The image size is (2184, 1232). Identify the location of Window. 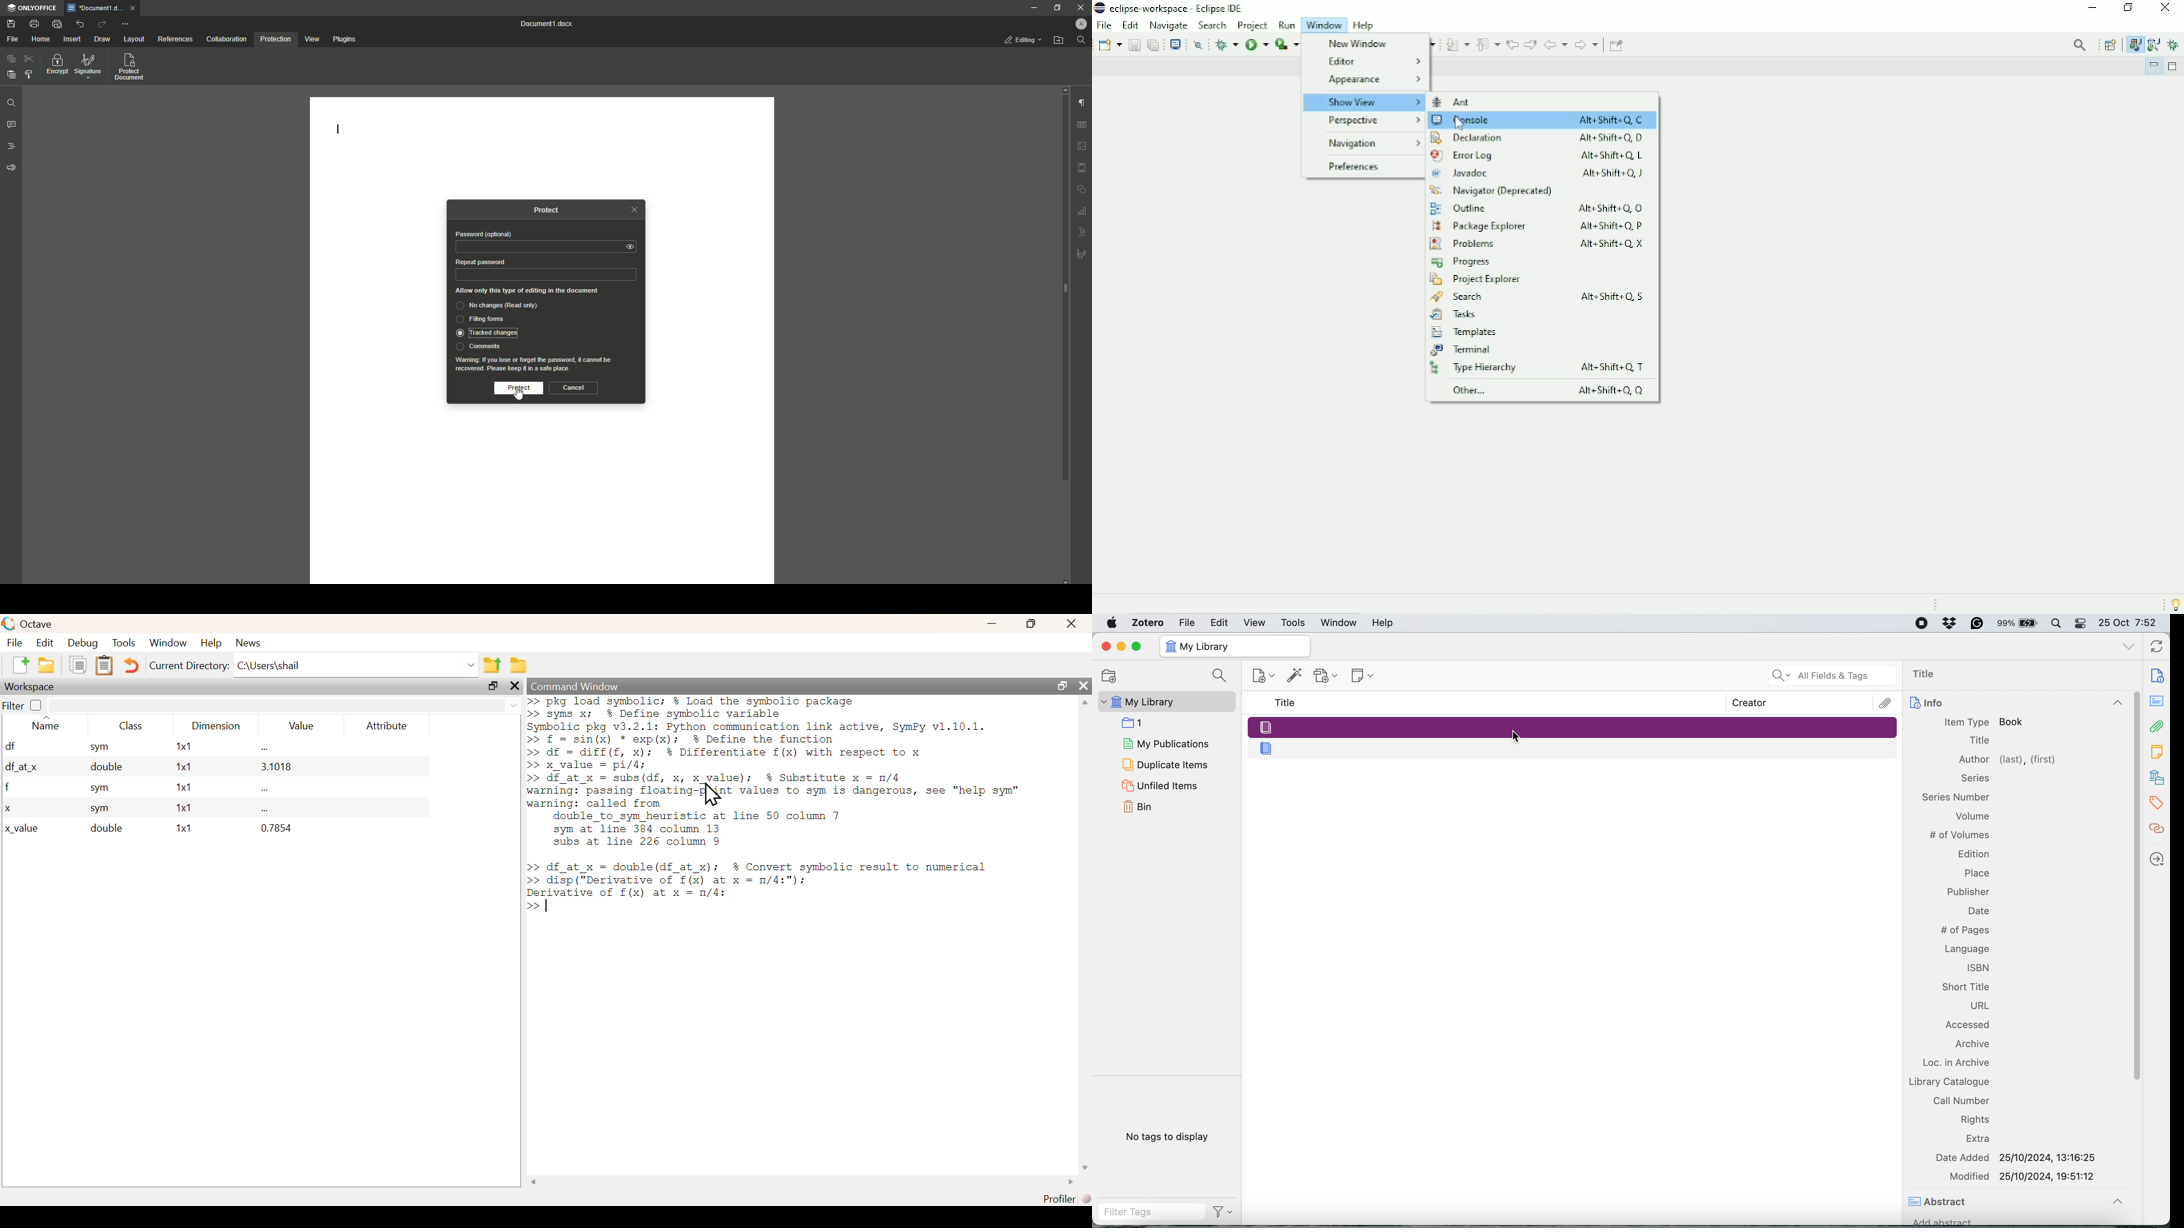
(1339, 623).